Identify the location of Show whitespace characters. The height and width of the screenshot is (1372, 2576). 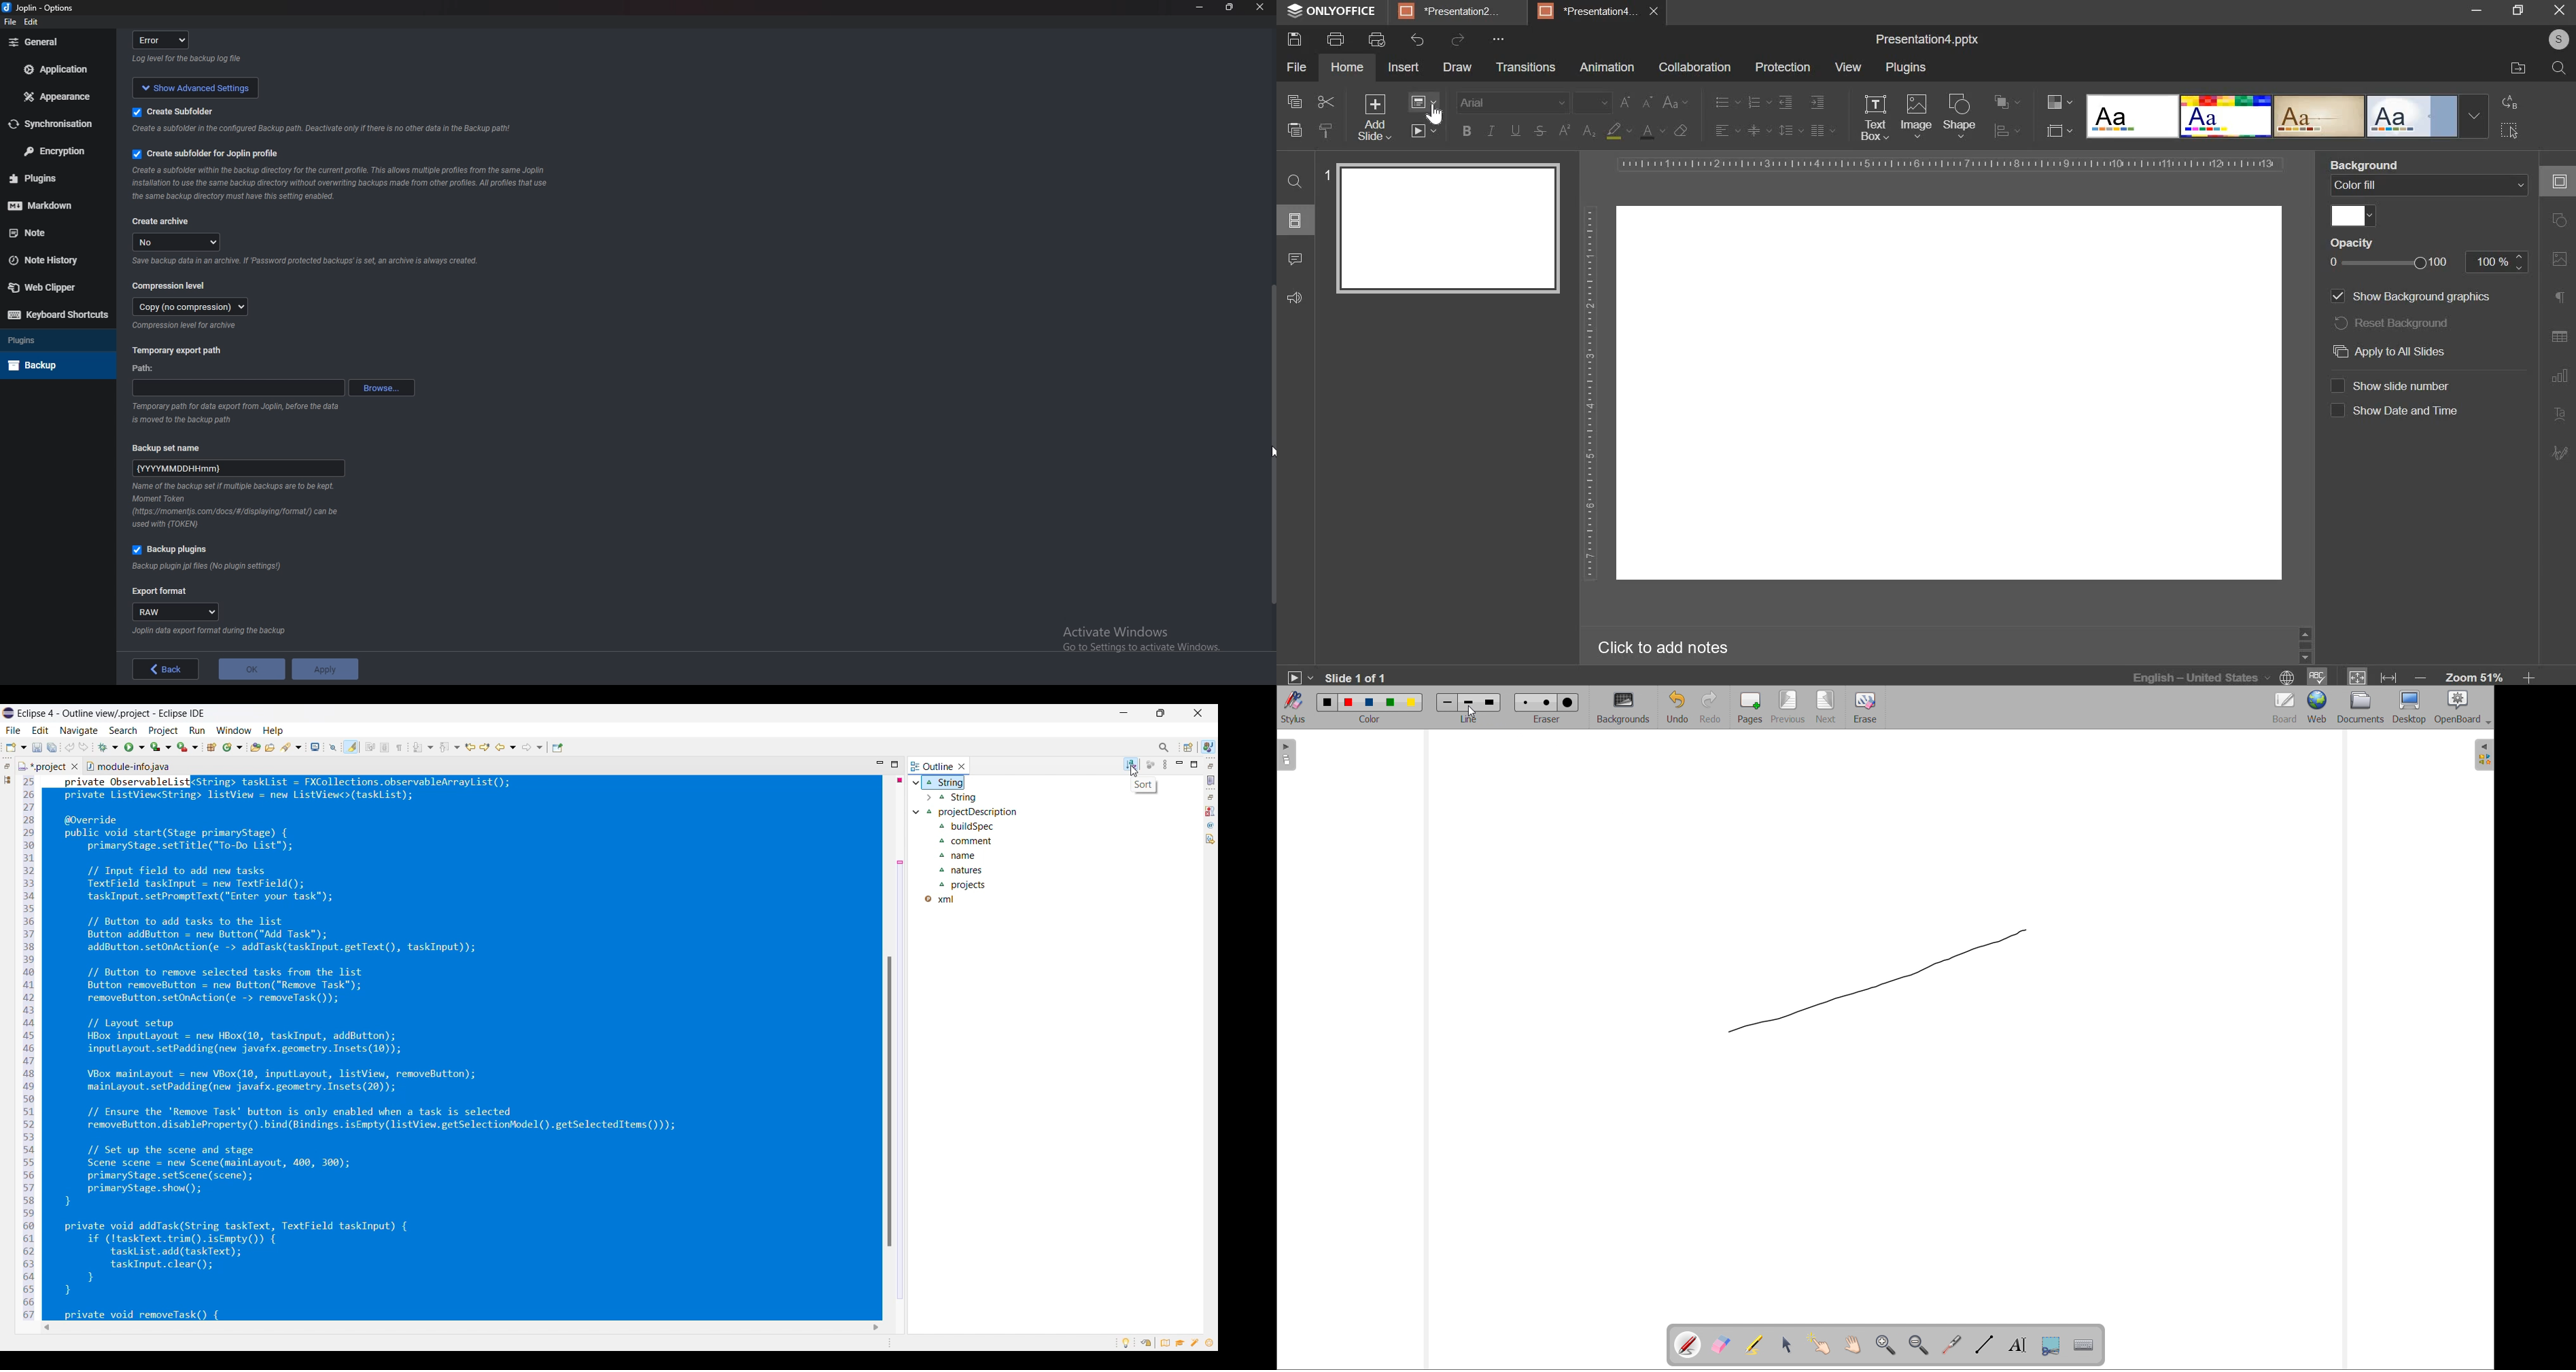
(399, 748).